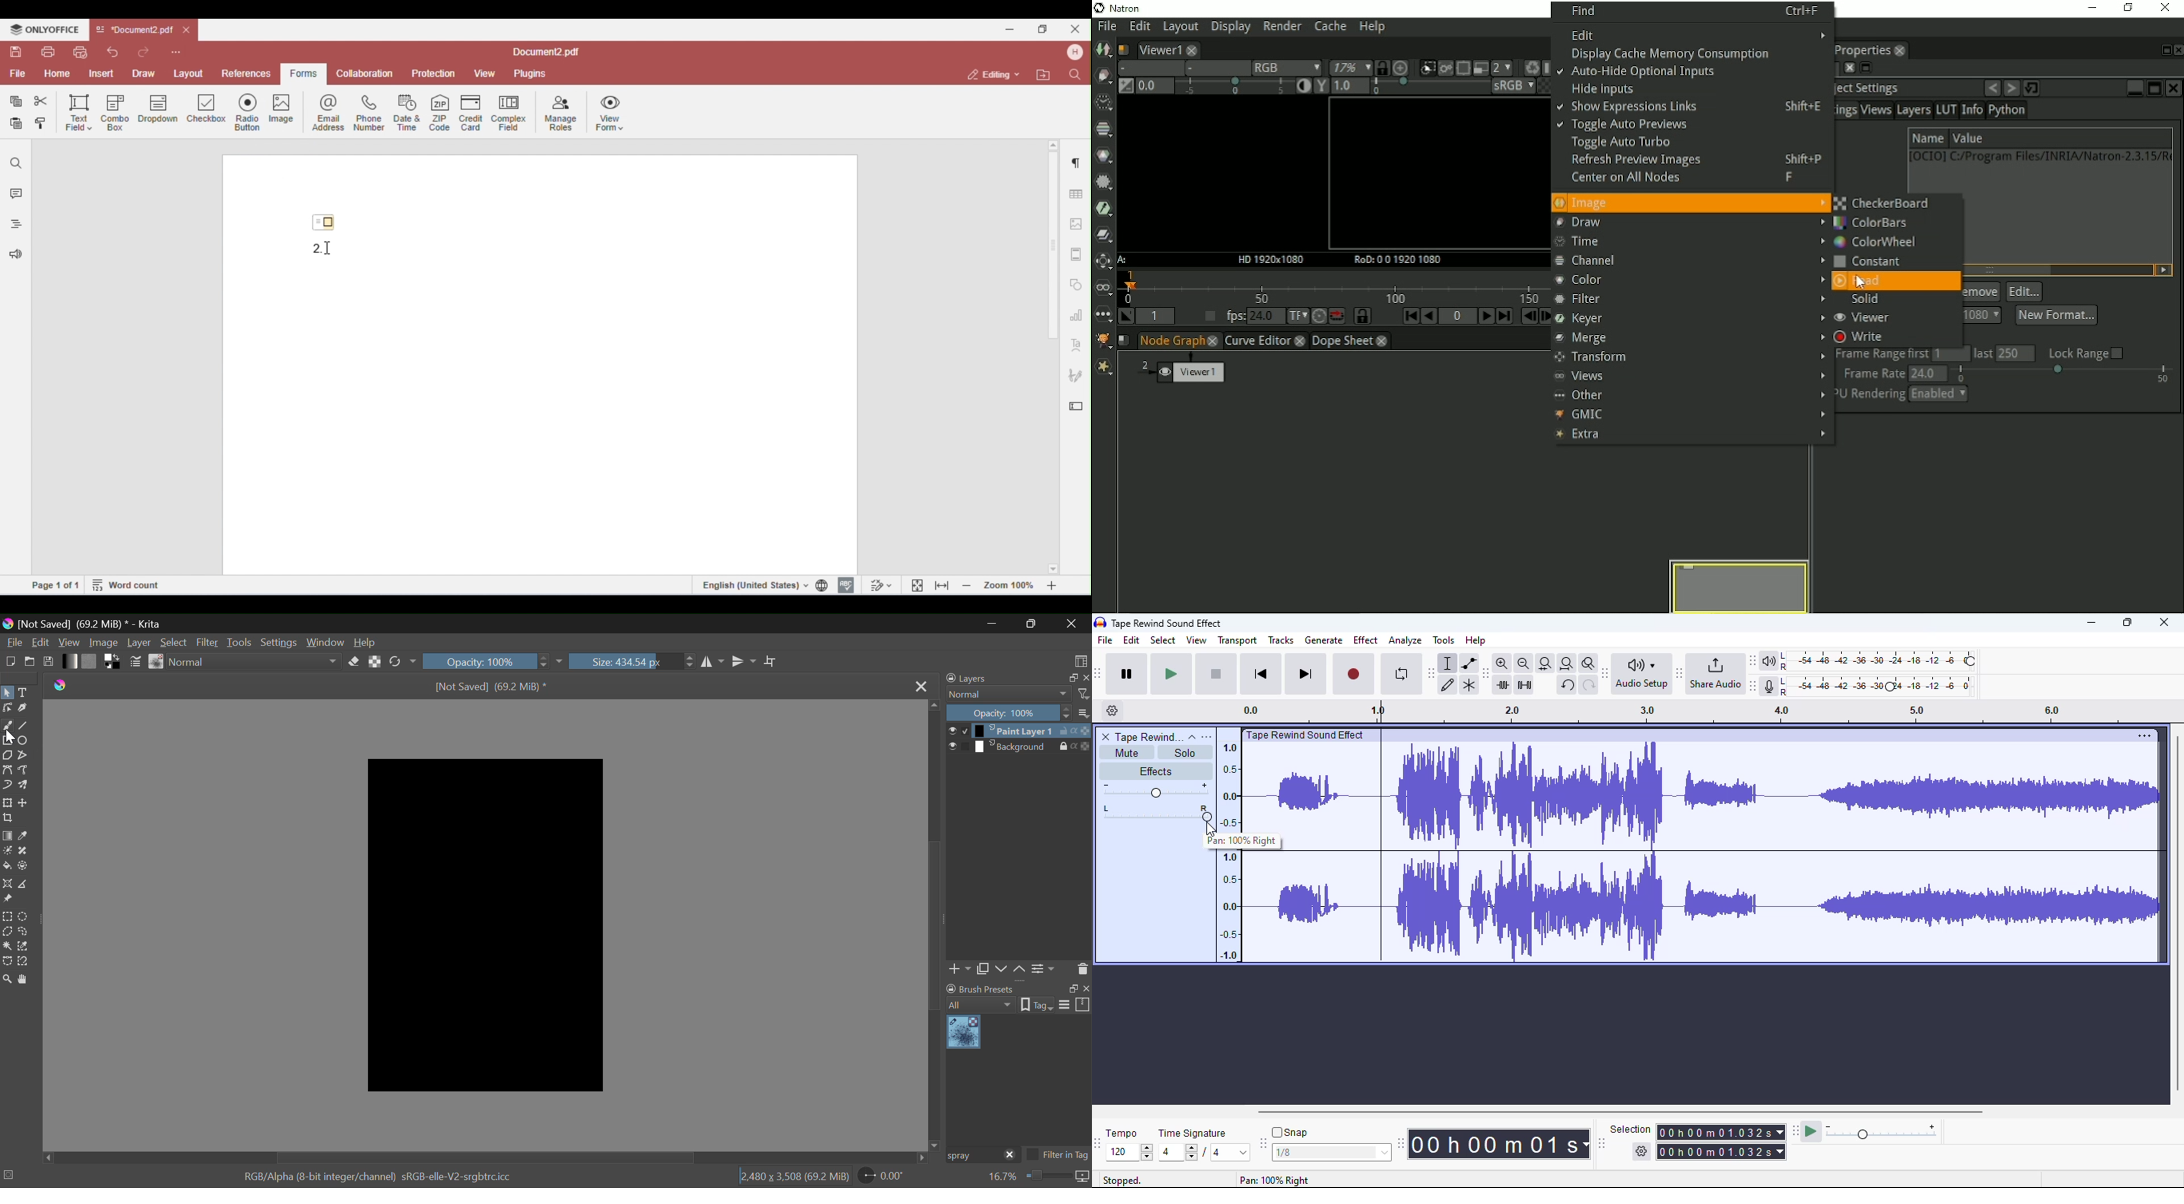 The height and width of the screenshot is (1204, 2184). I want to click on Blank Black Fill Canvas, so click(484, 924).